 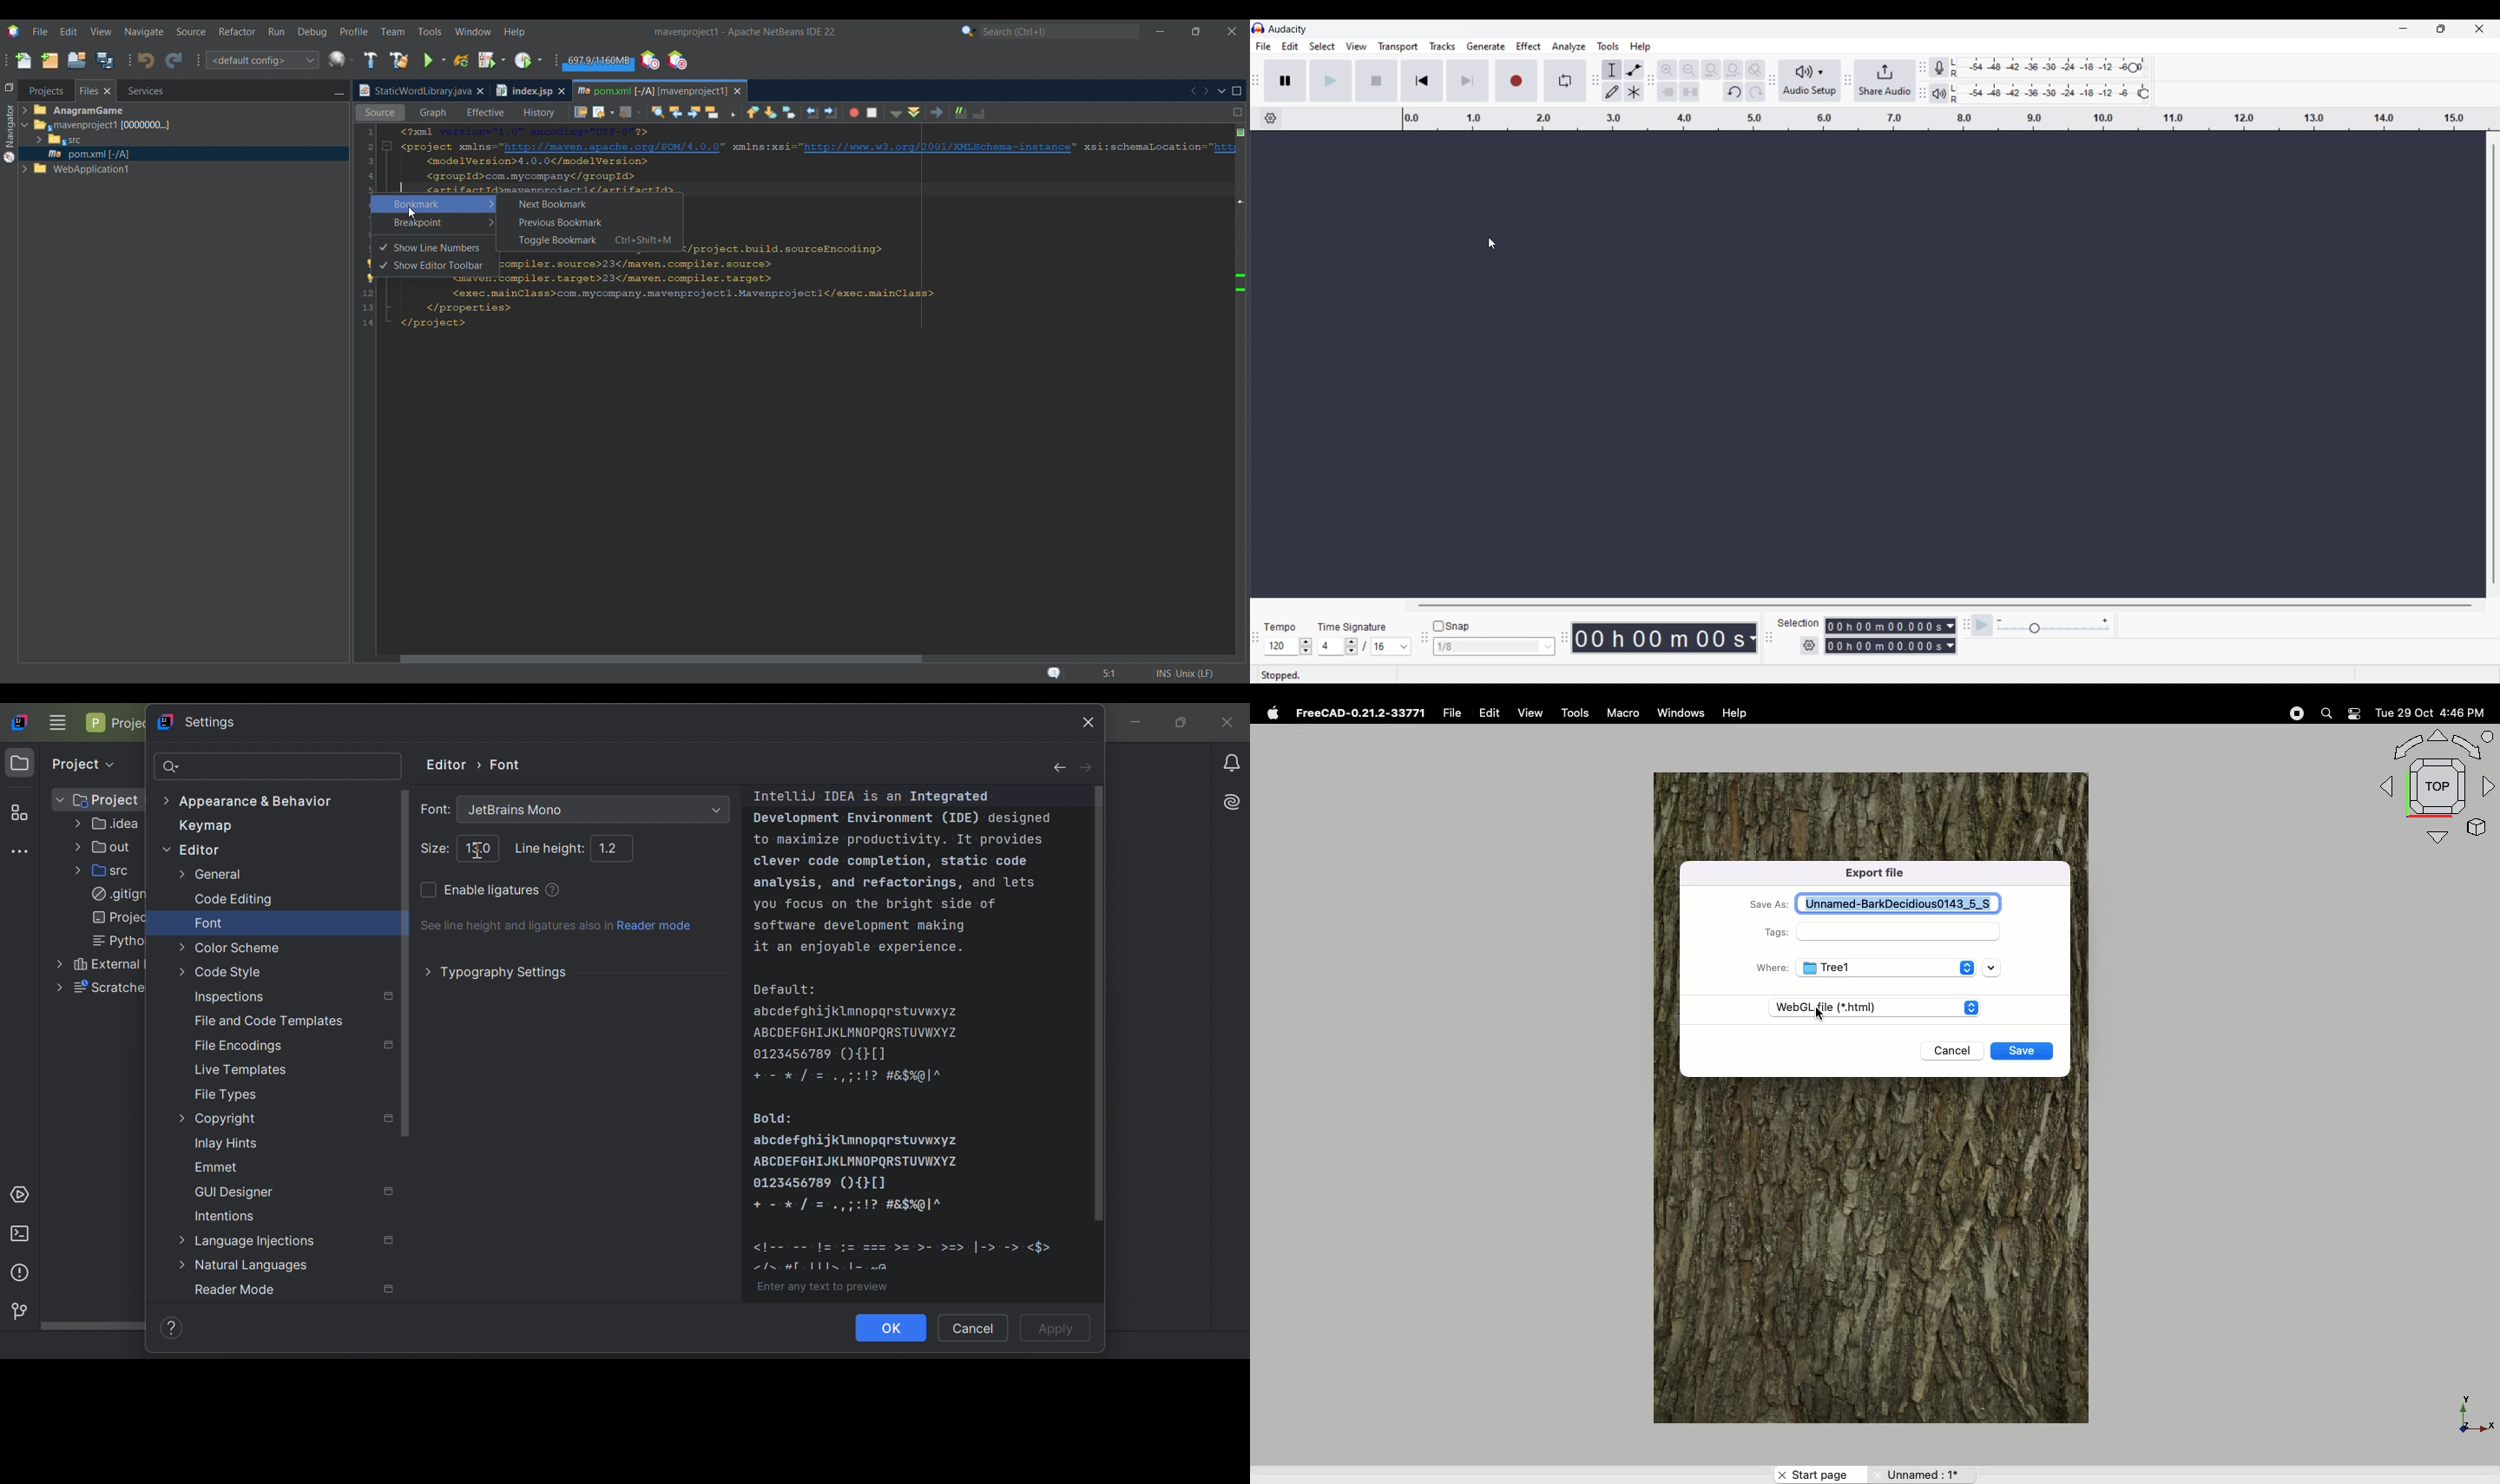 What do you see at coordinates (370, 60) in the screenshot?
I see `Build main project` at bounding box center [370, 60].